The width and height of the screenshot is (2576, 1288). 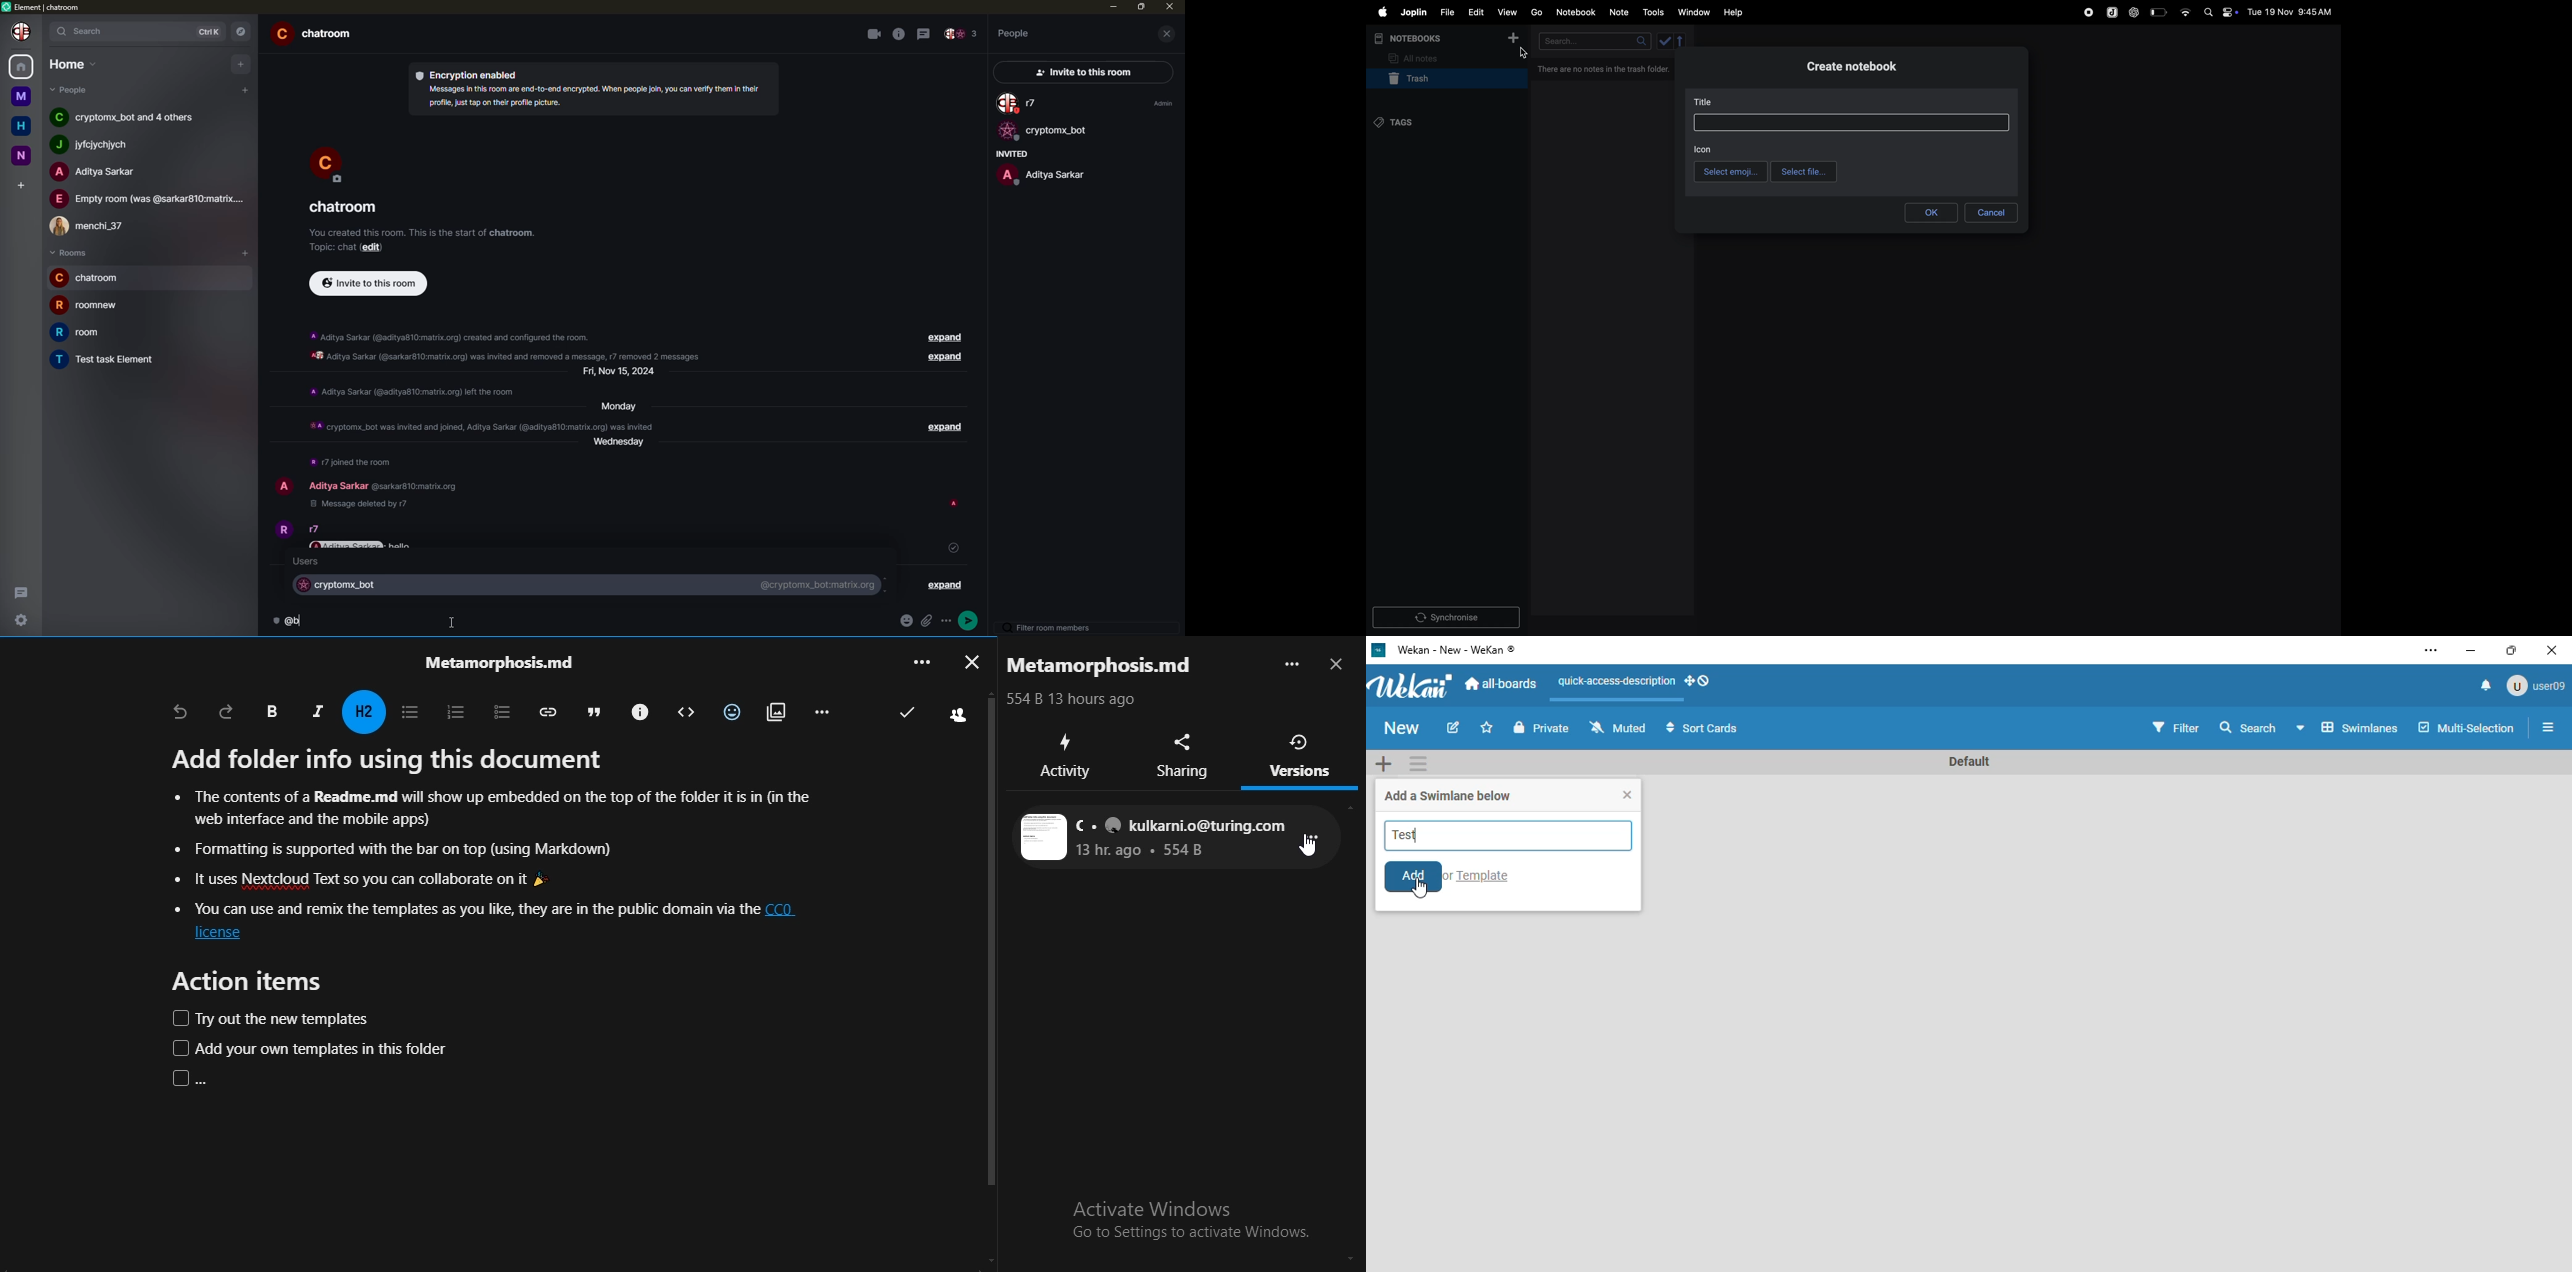 I want to click on joplin, so click(x=2111, y=12).